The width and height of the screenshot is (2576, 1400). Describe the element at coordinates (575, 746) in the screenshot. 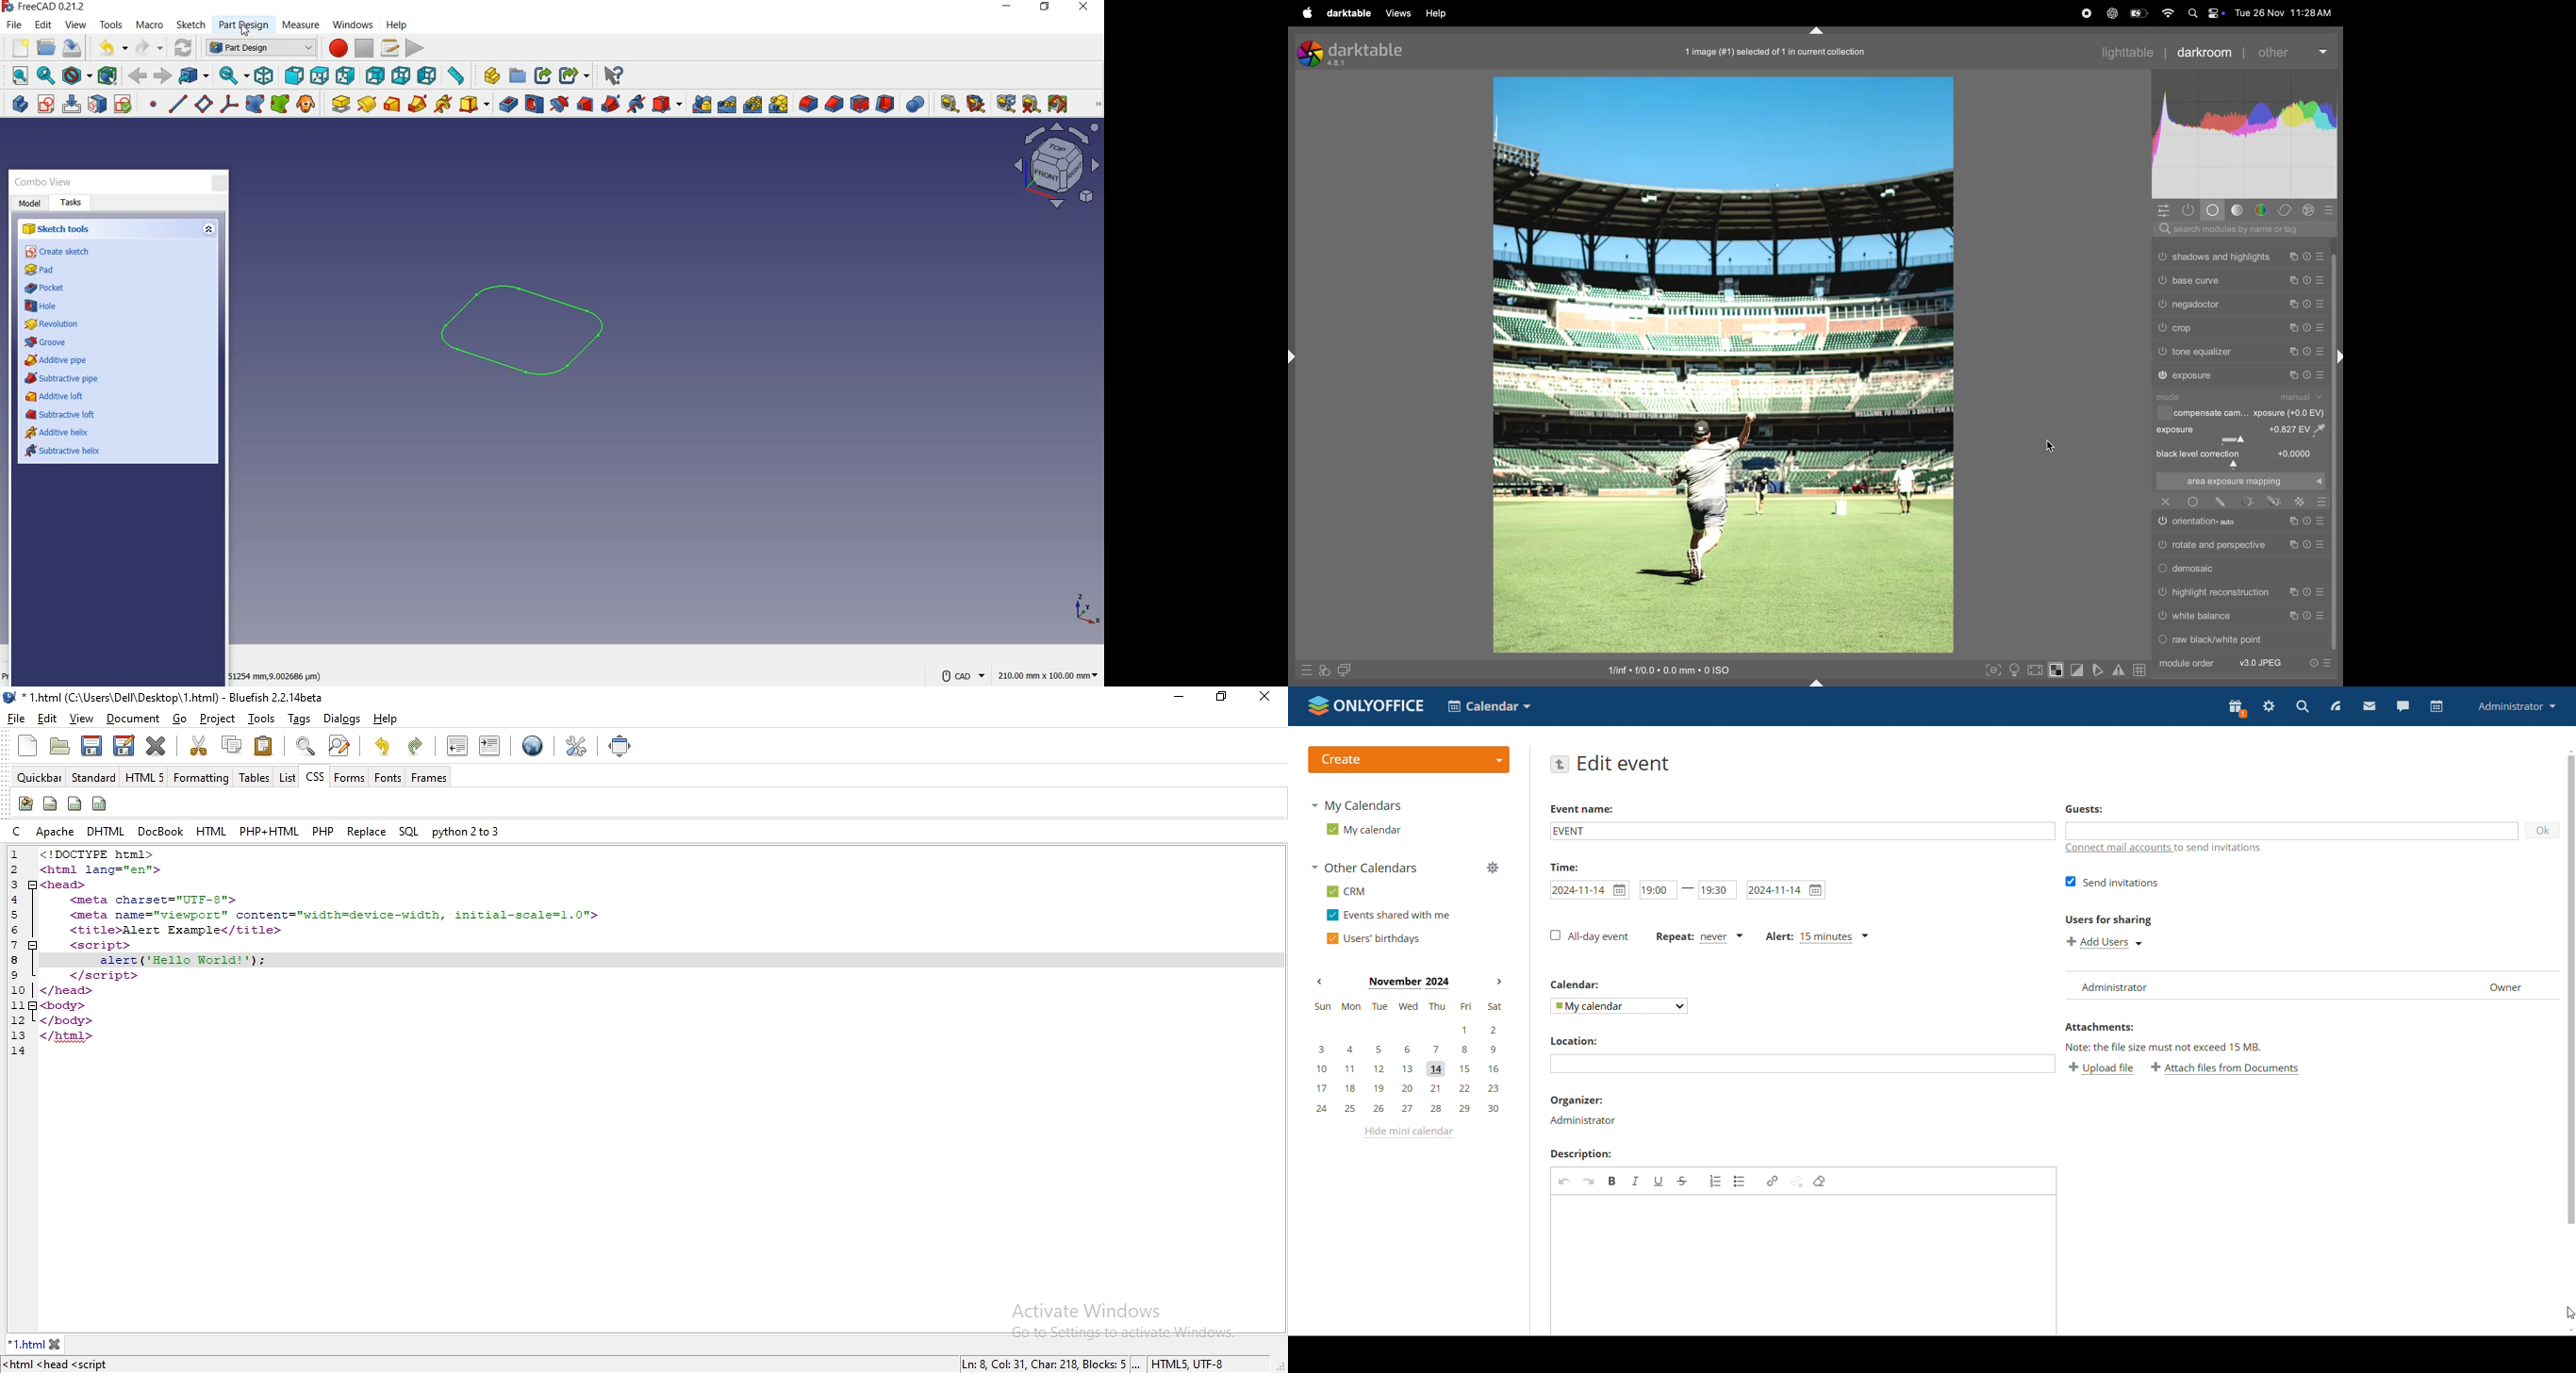

I see `tools` at that location.